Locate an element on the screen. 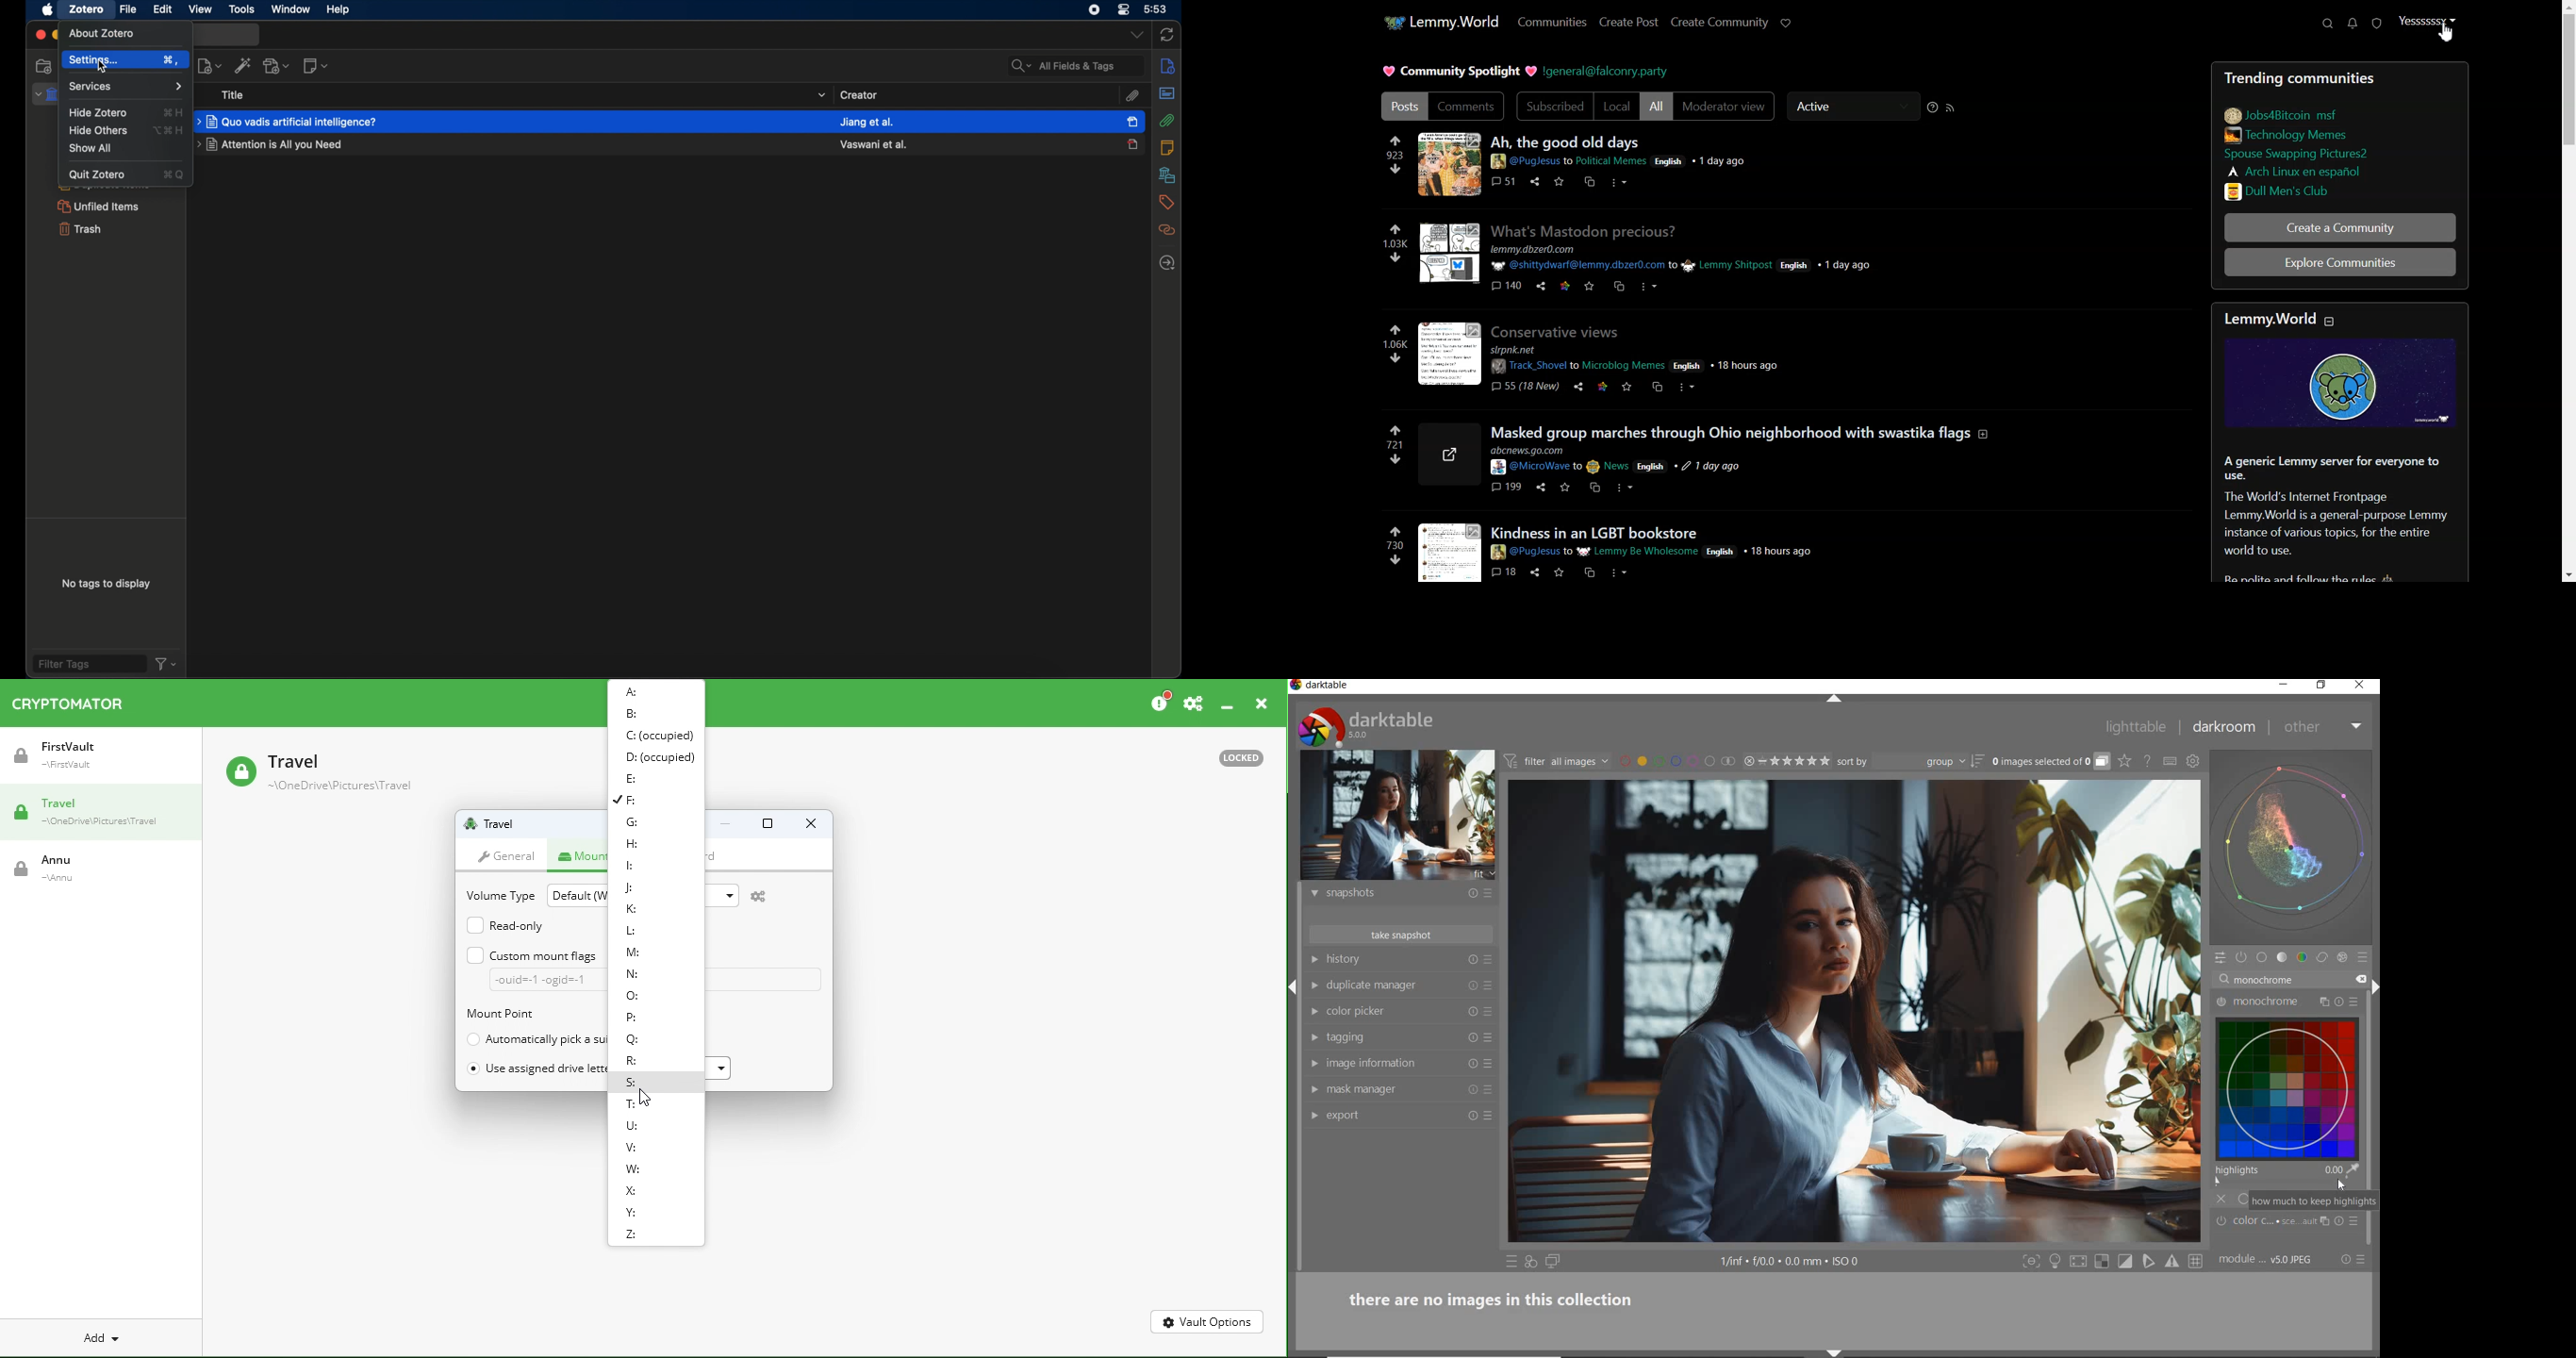  show module is located at coordinates (1313, 959).